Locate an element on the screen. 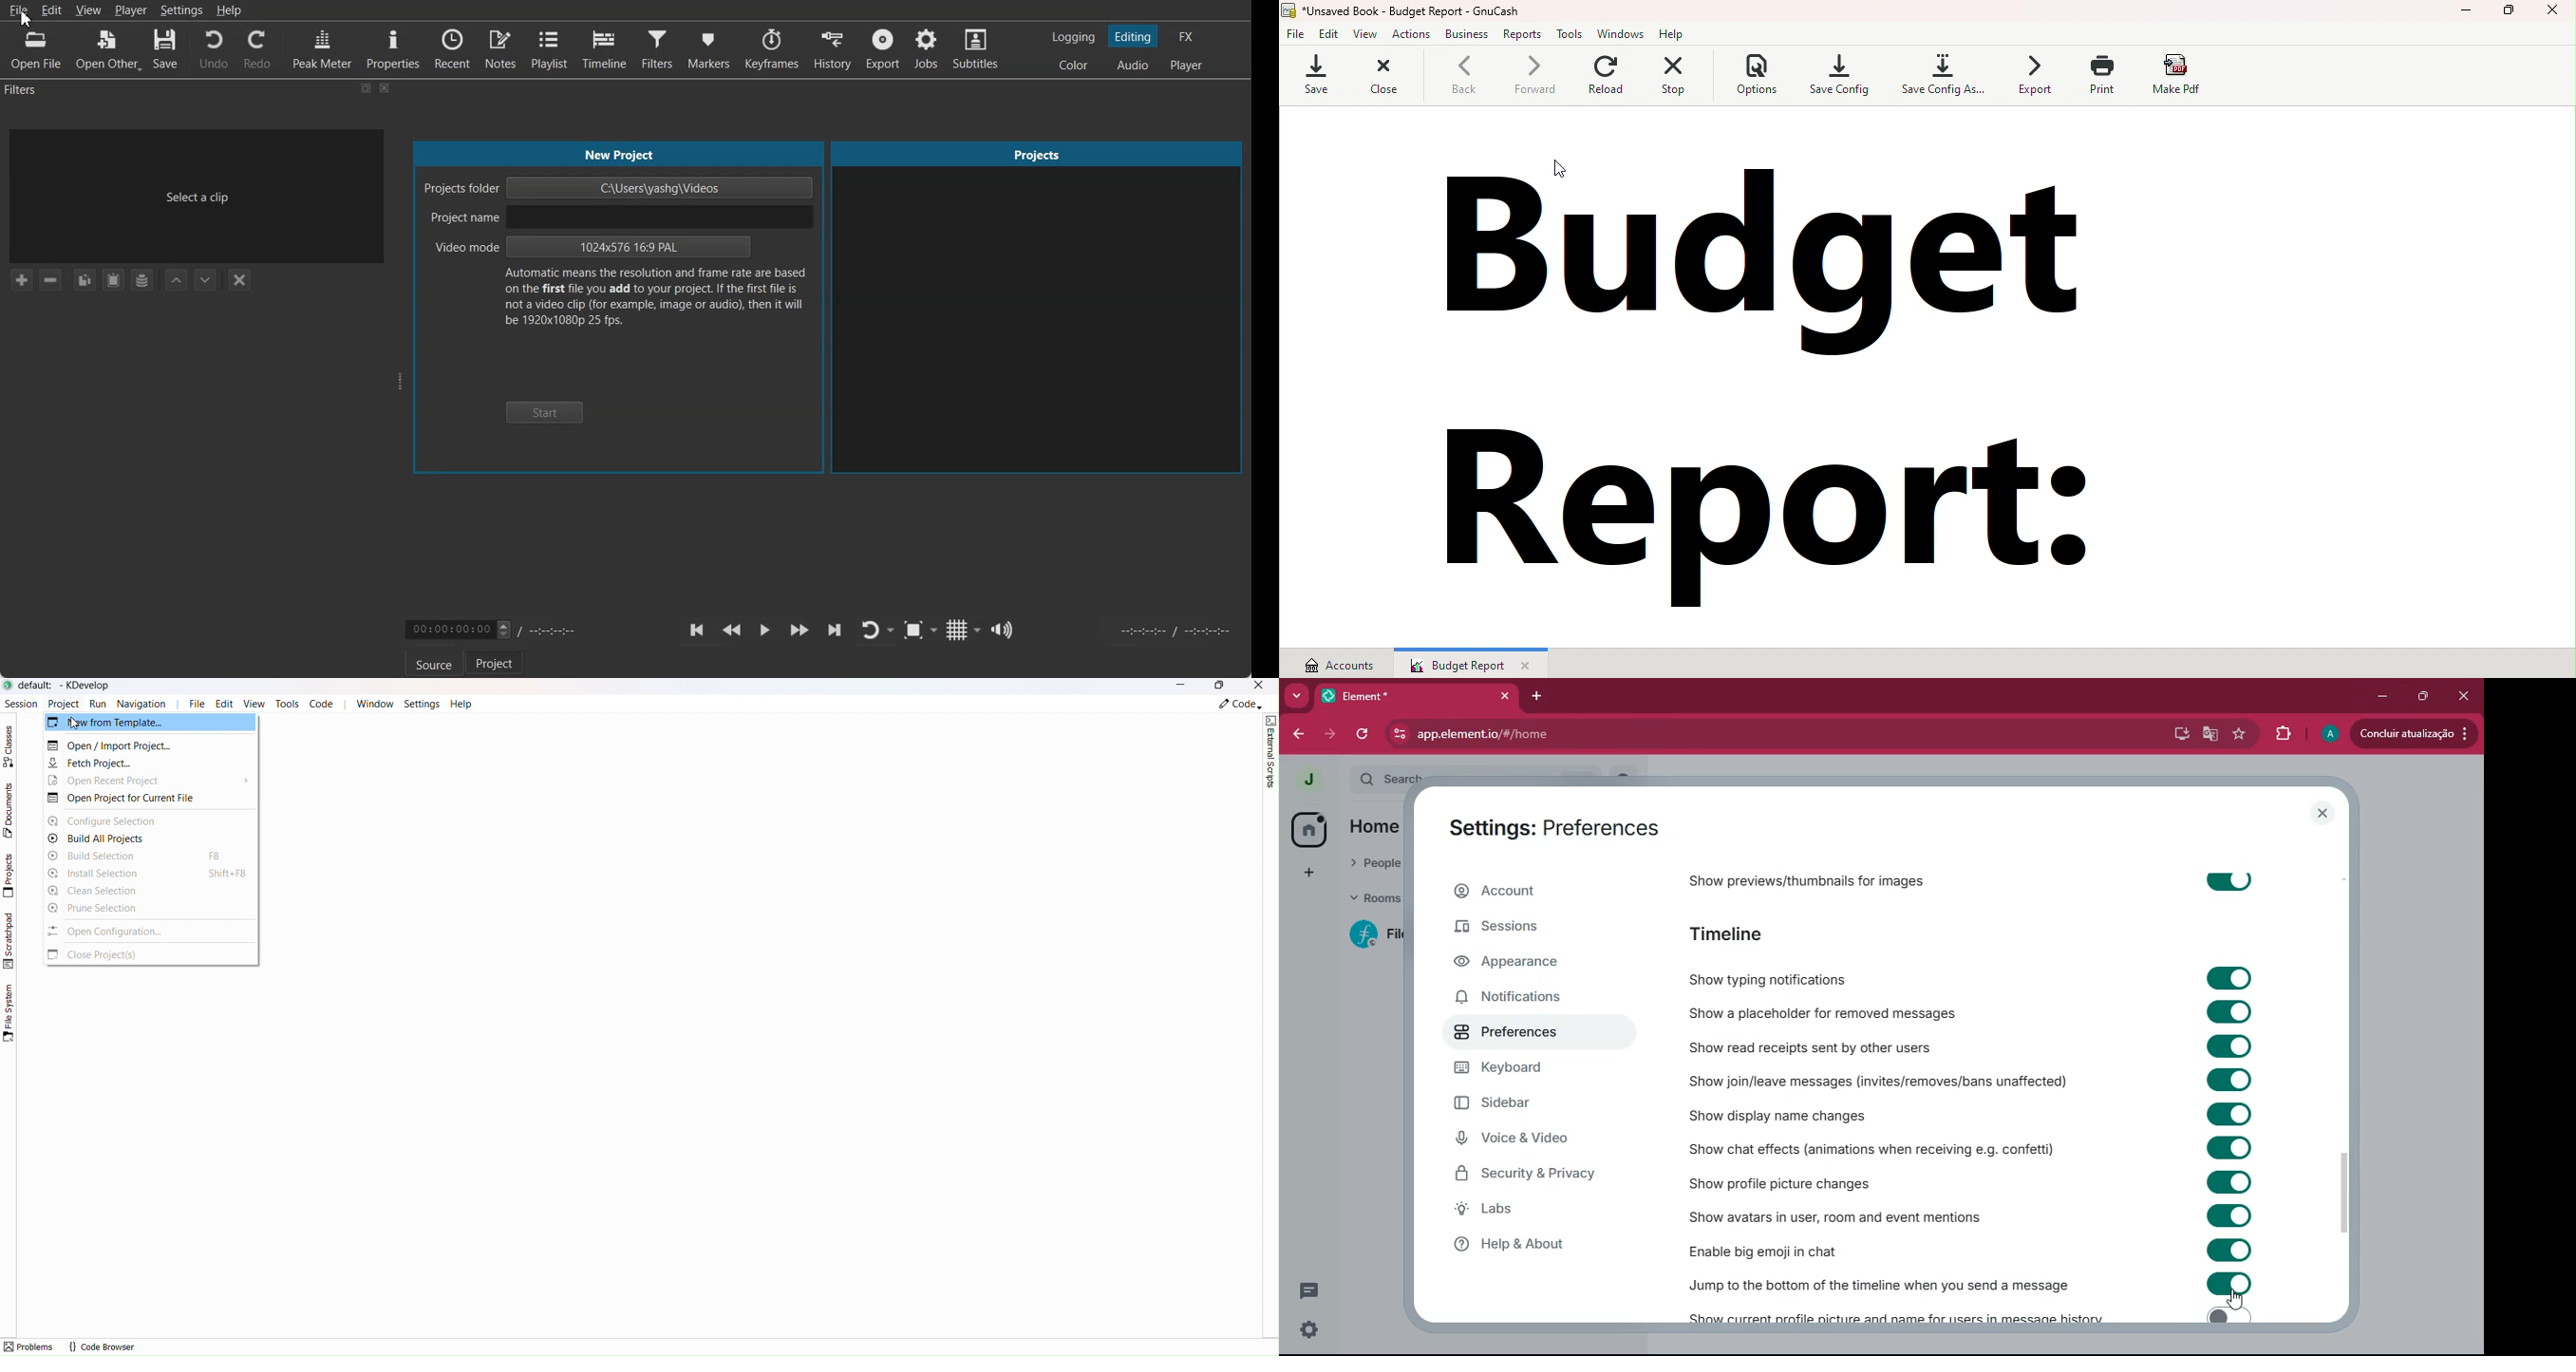 The image size is (2576, 1372). Jobs is located at coordinates (928, 49).